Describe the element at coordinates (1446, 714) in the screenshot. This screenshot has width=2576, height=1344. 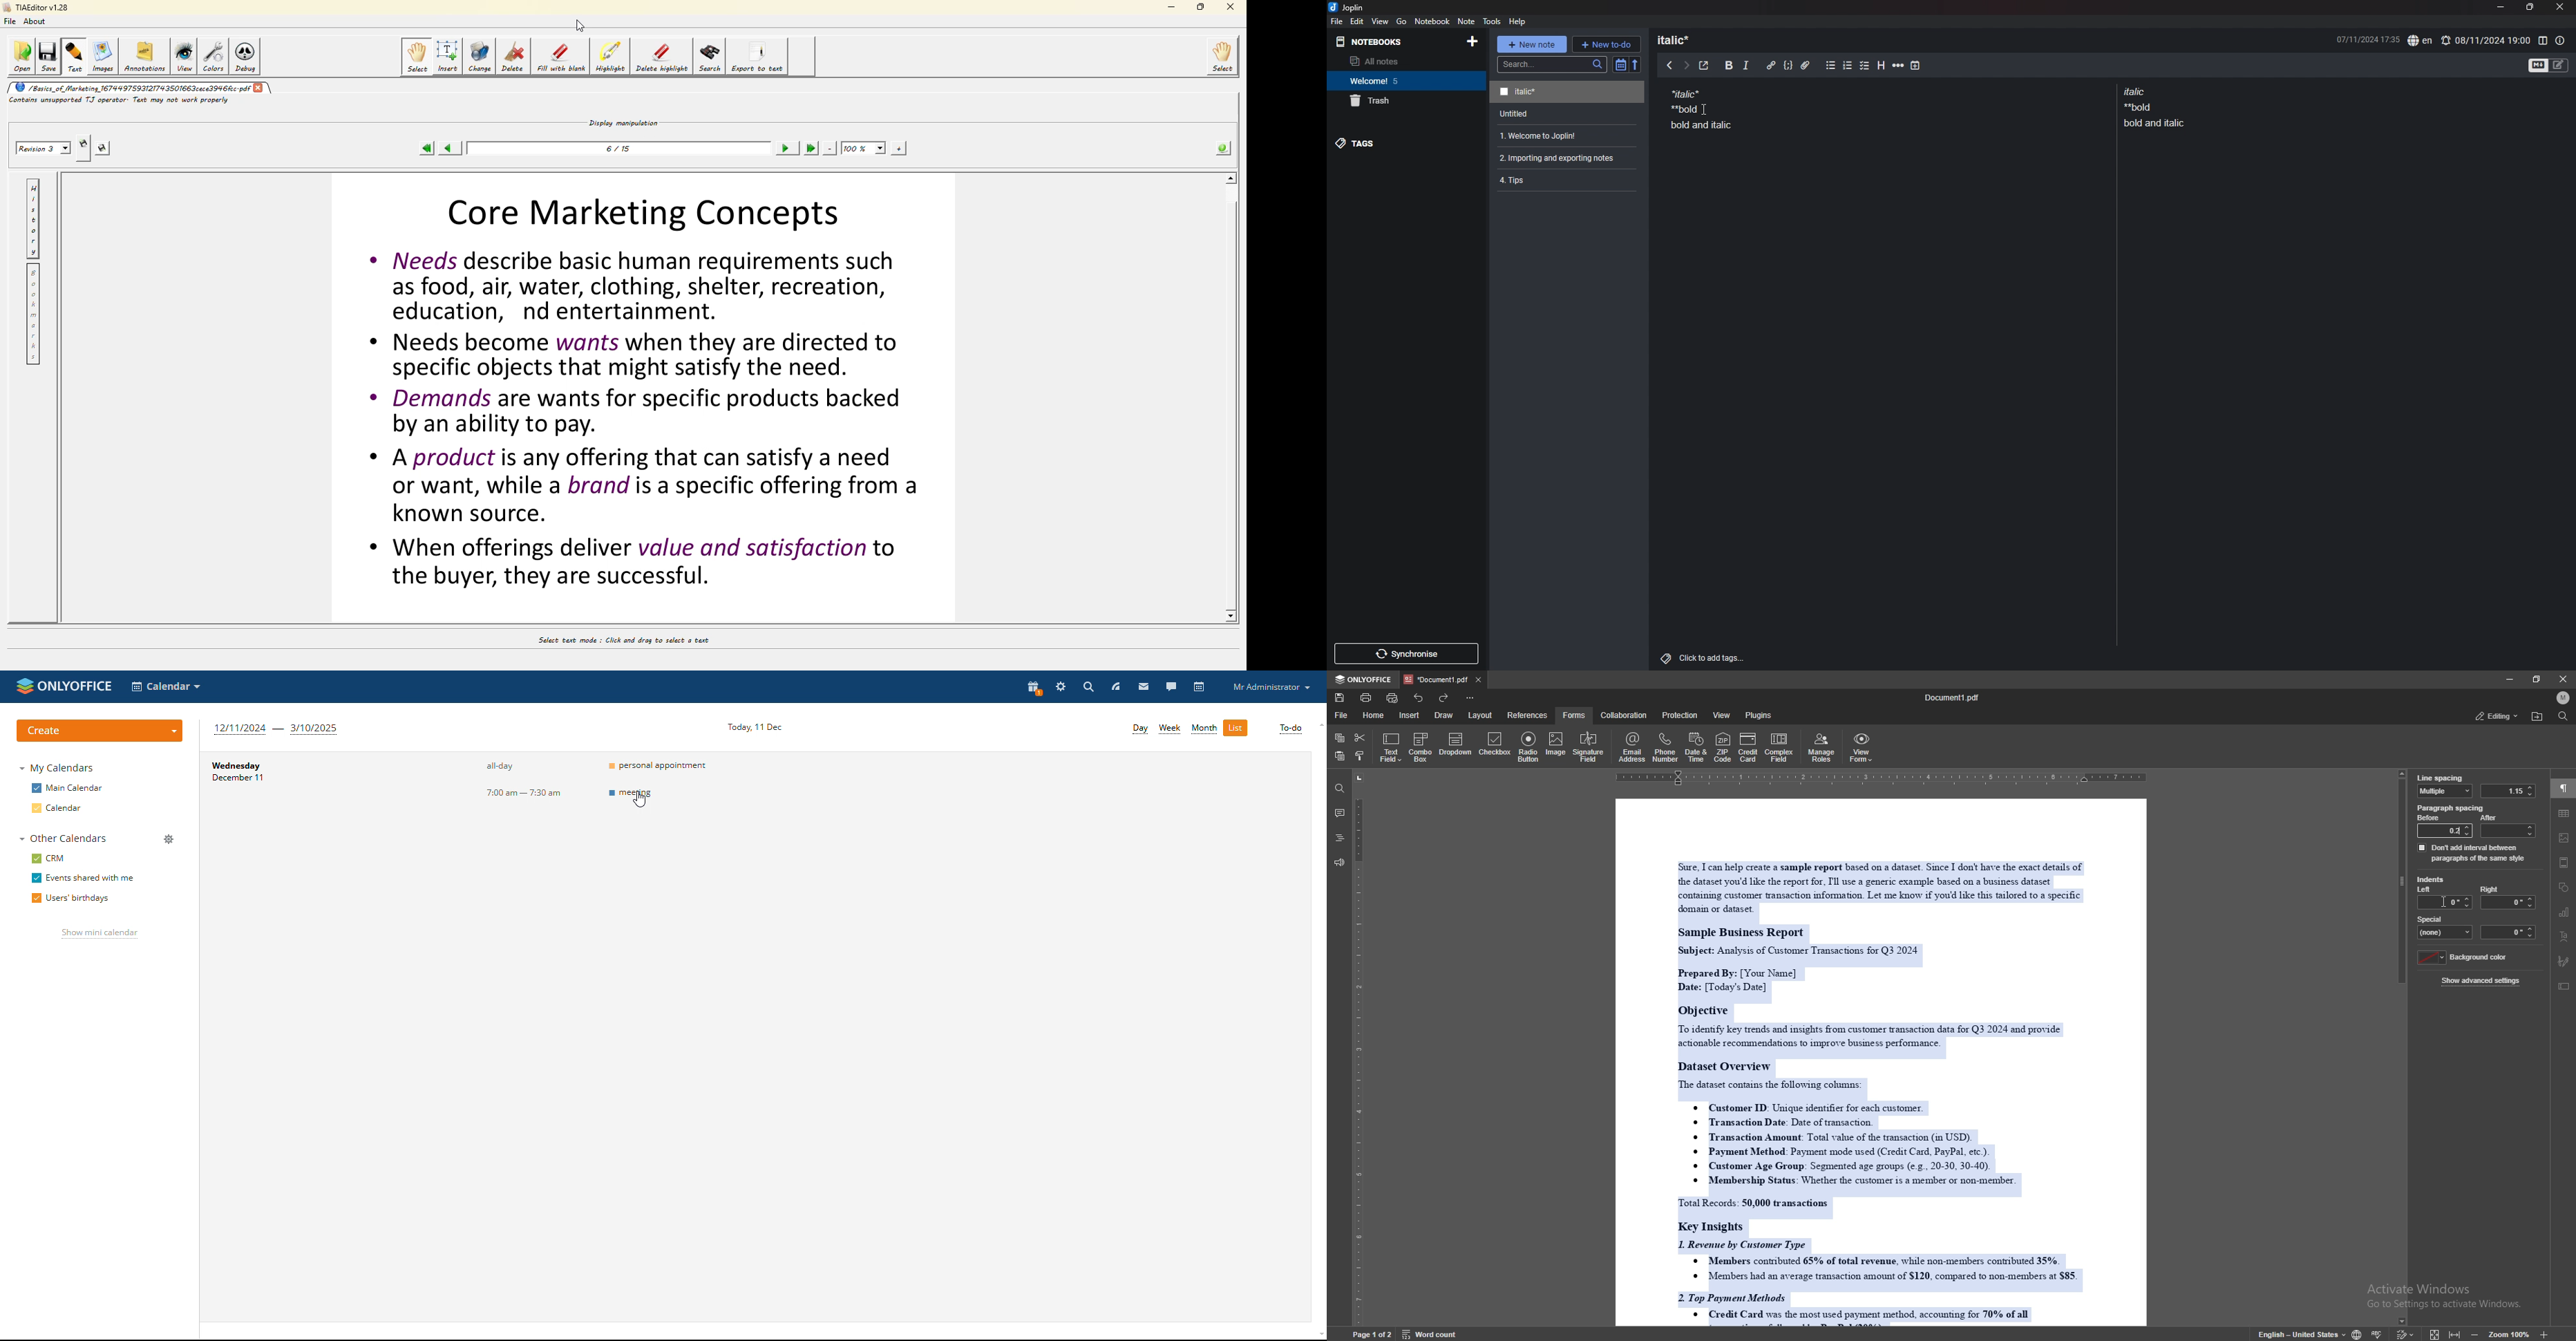
I see `draw` at that location.